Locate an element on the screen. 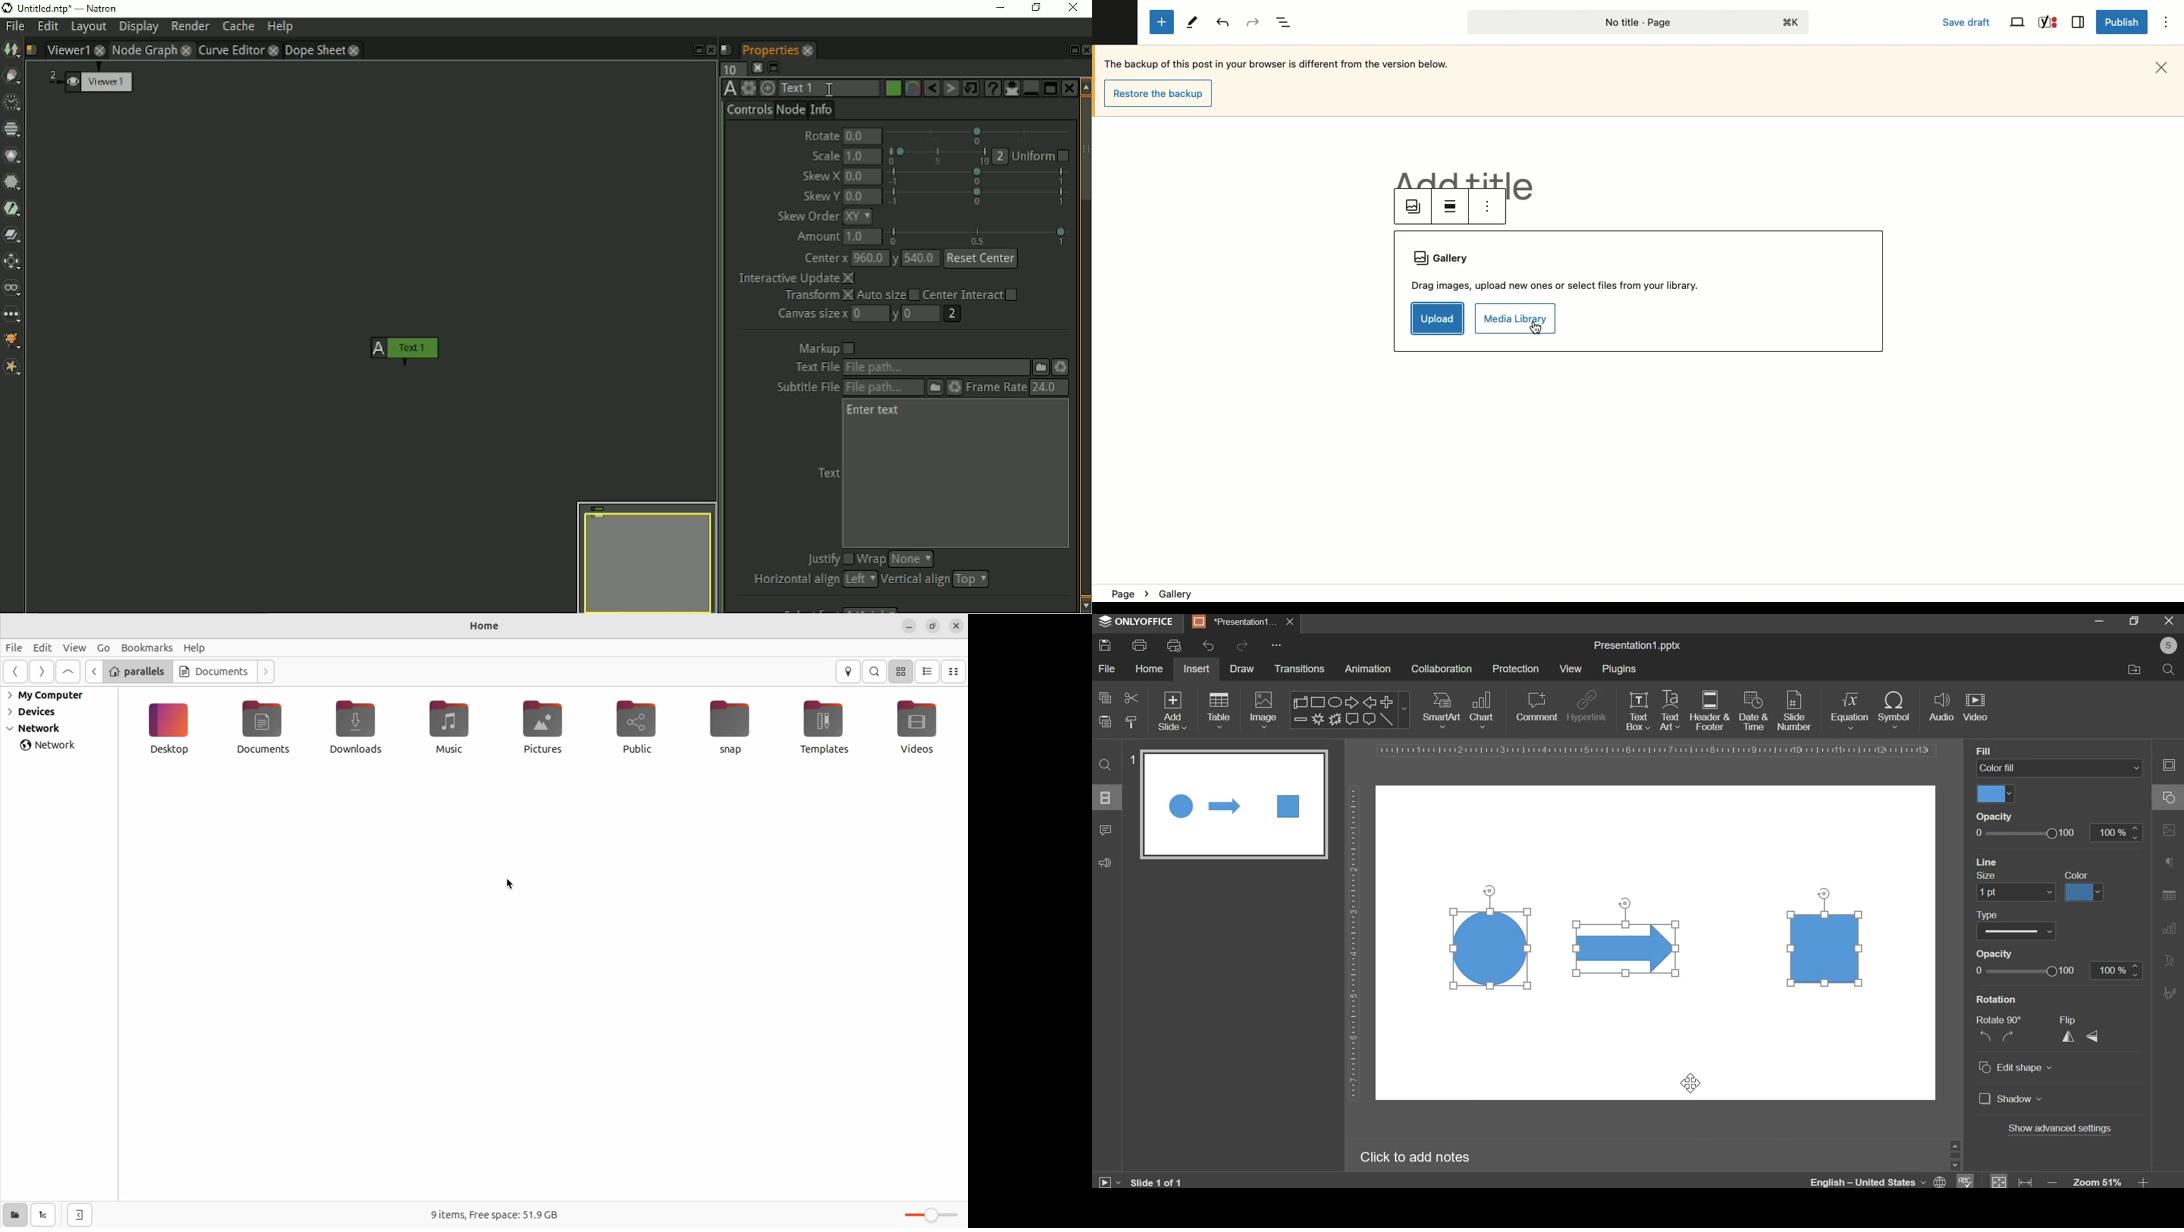 The height and width of the screenshot is (1232, 2184). video is located at coordinates (1975, 708).